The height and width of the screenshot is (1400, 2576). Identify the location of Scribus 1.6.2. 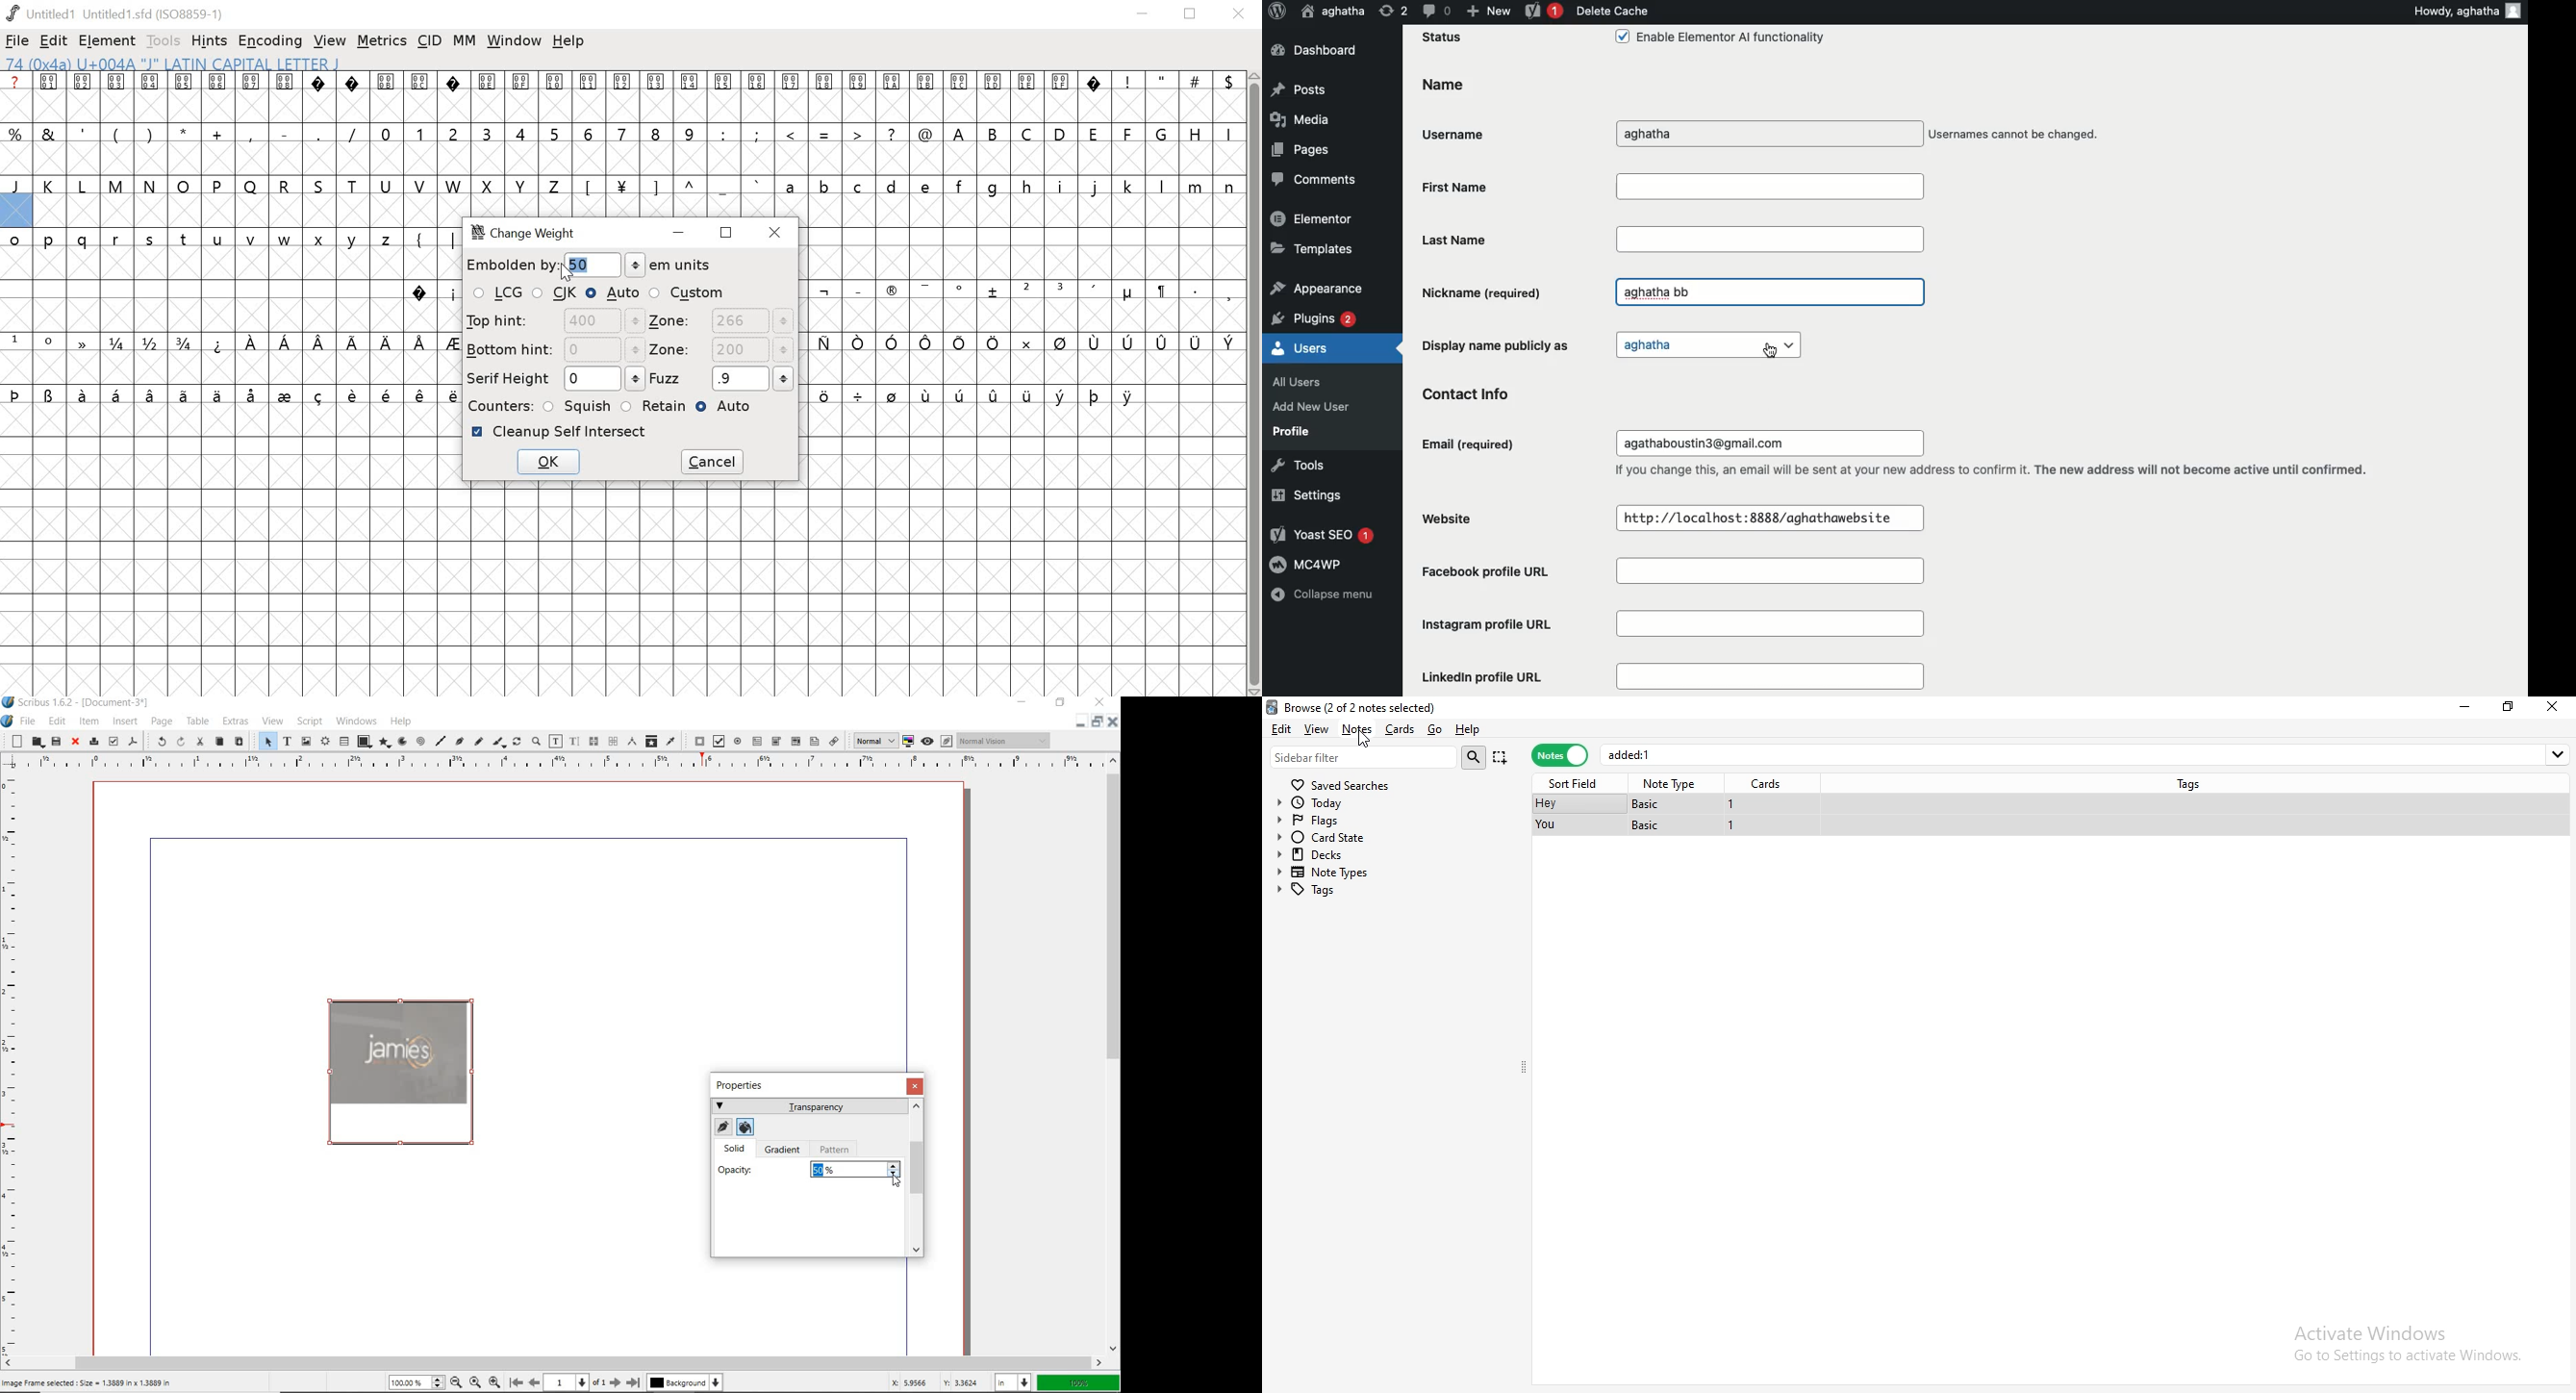
(78, 703).